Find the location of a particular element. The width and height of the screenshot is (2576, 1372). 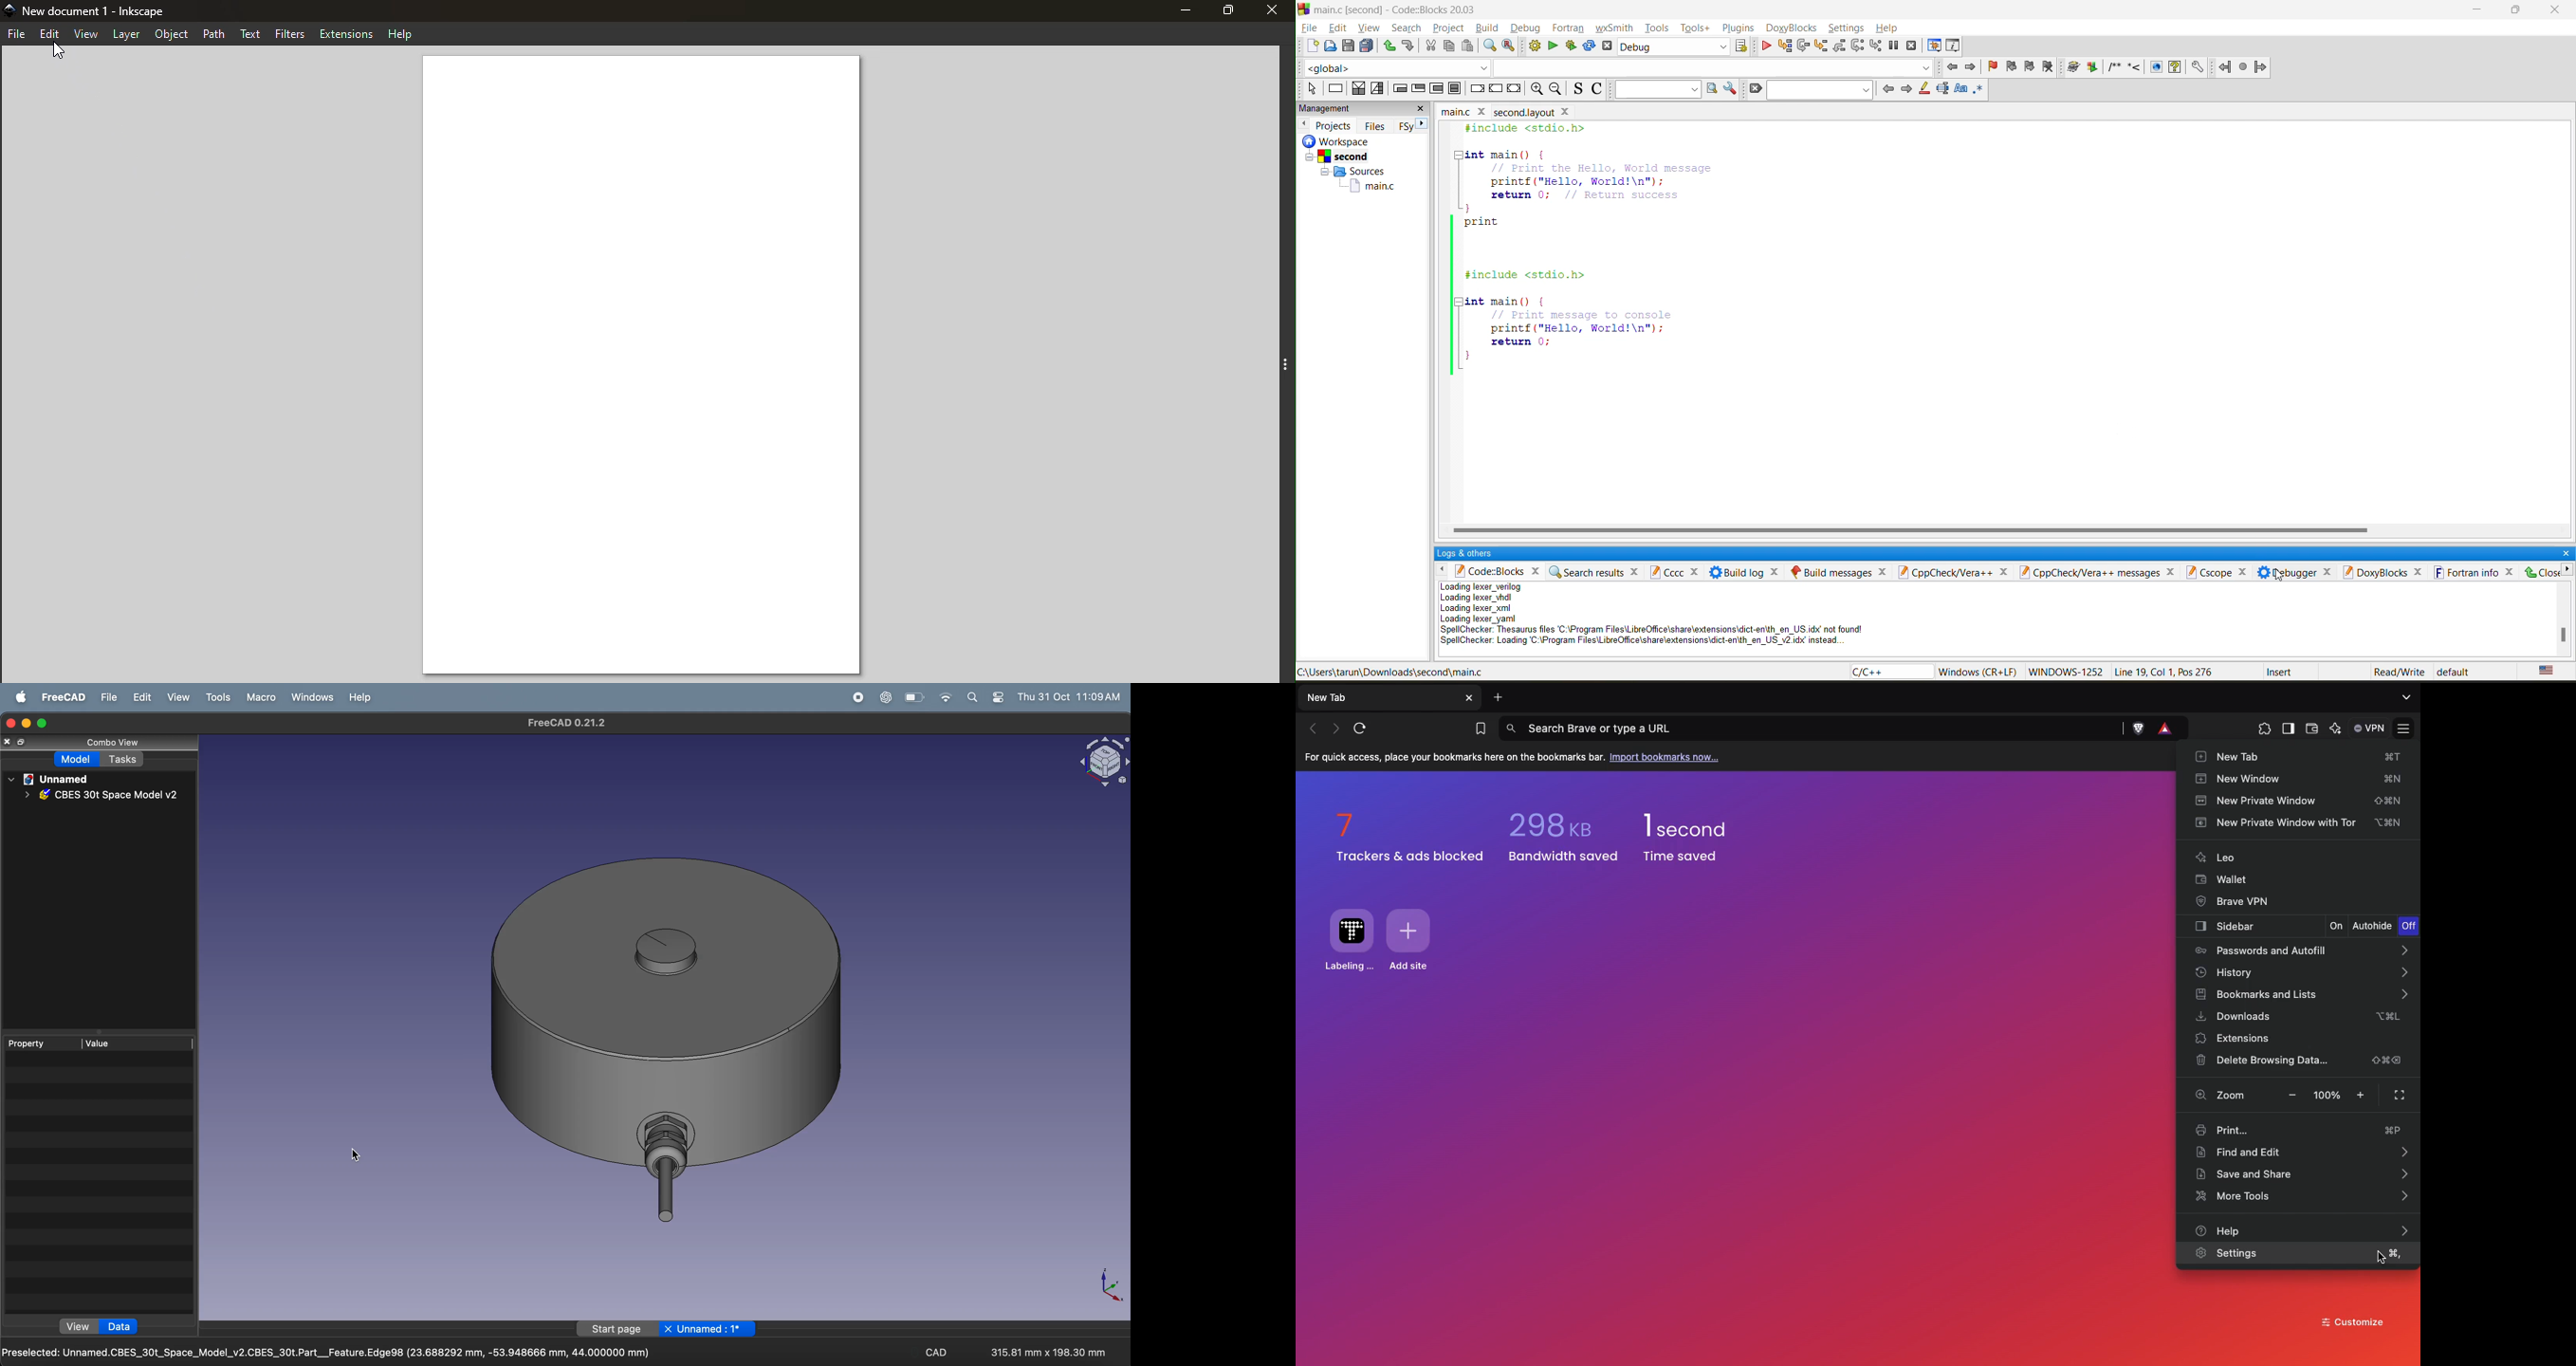

Add site is located at coordinates (1414, 939).